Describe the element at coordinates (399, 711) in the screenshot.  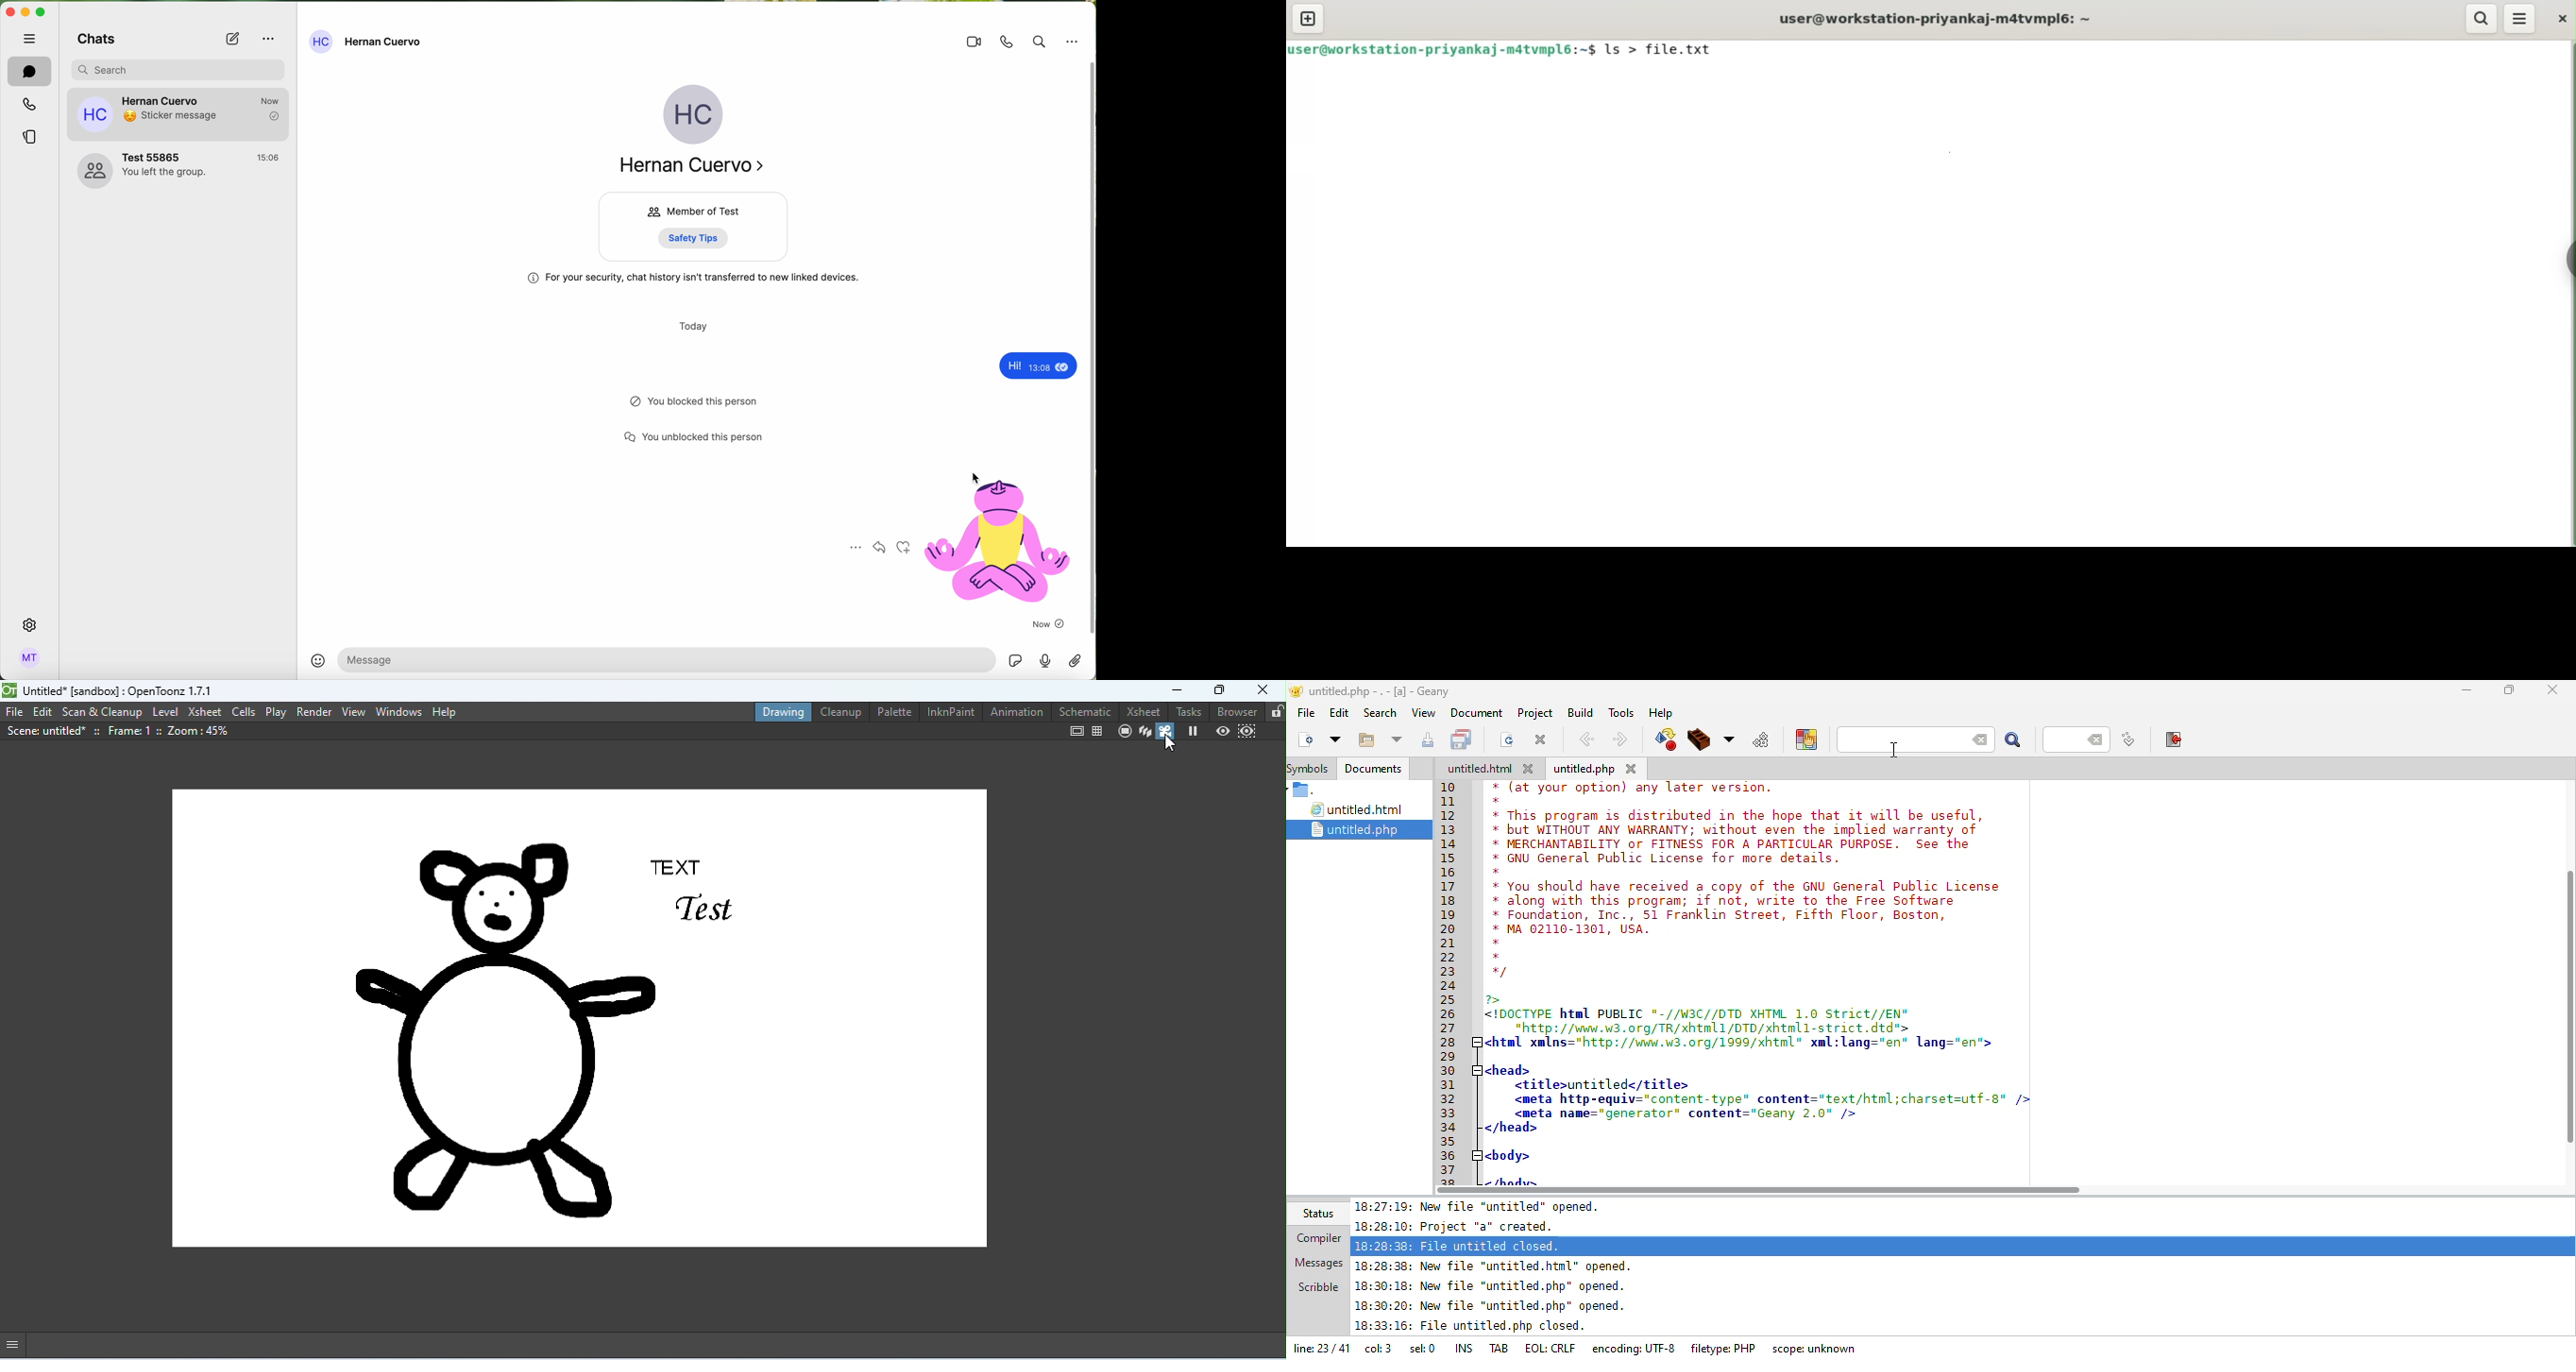
I see `windows` at that location.